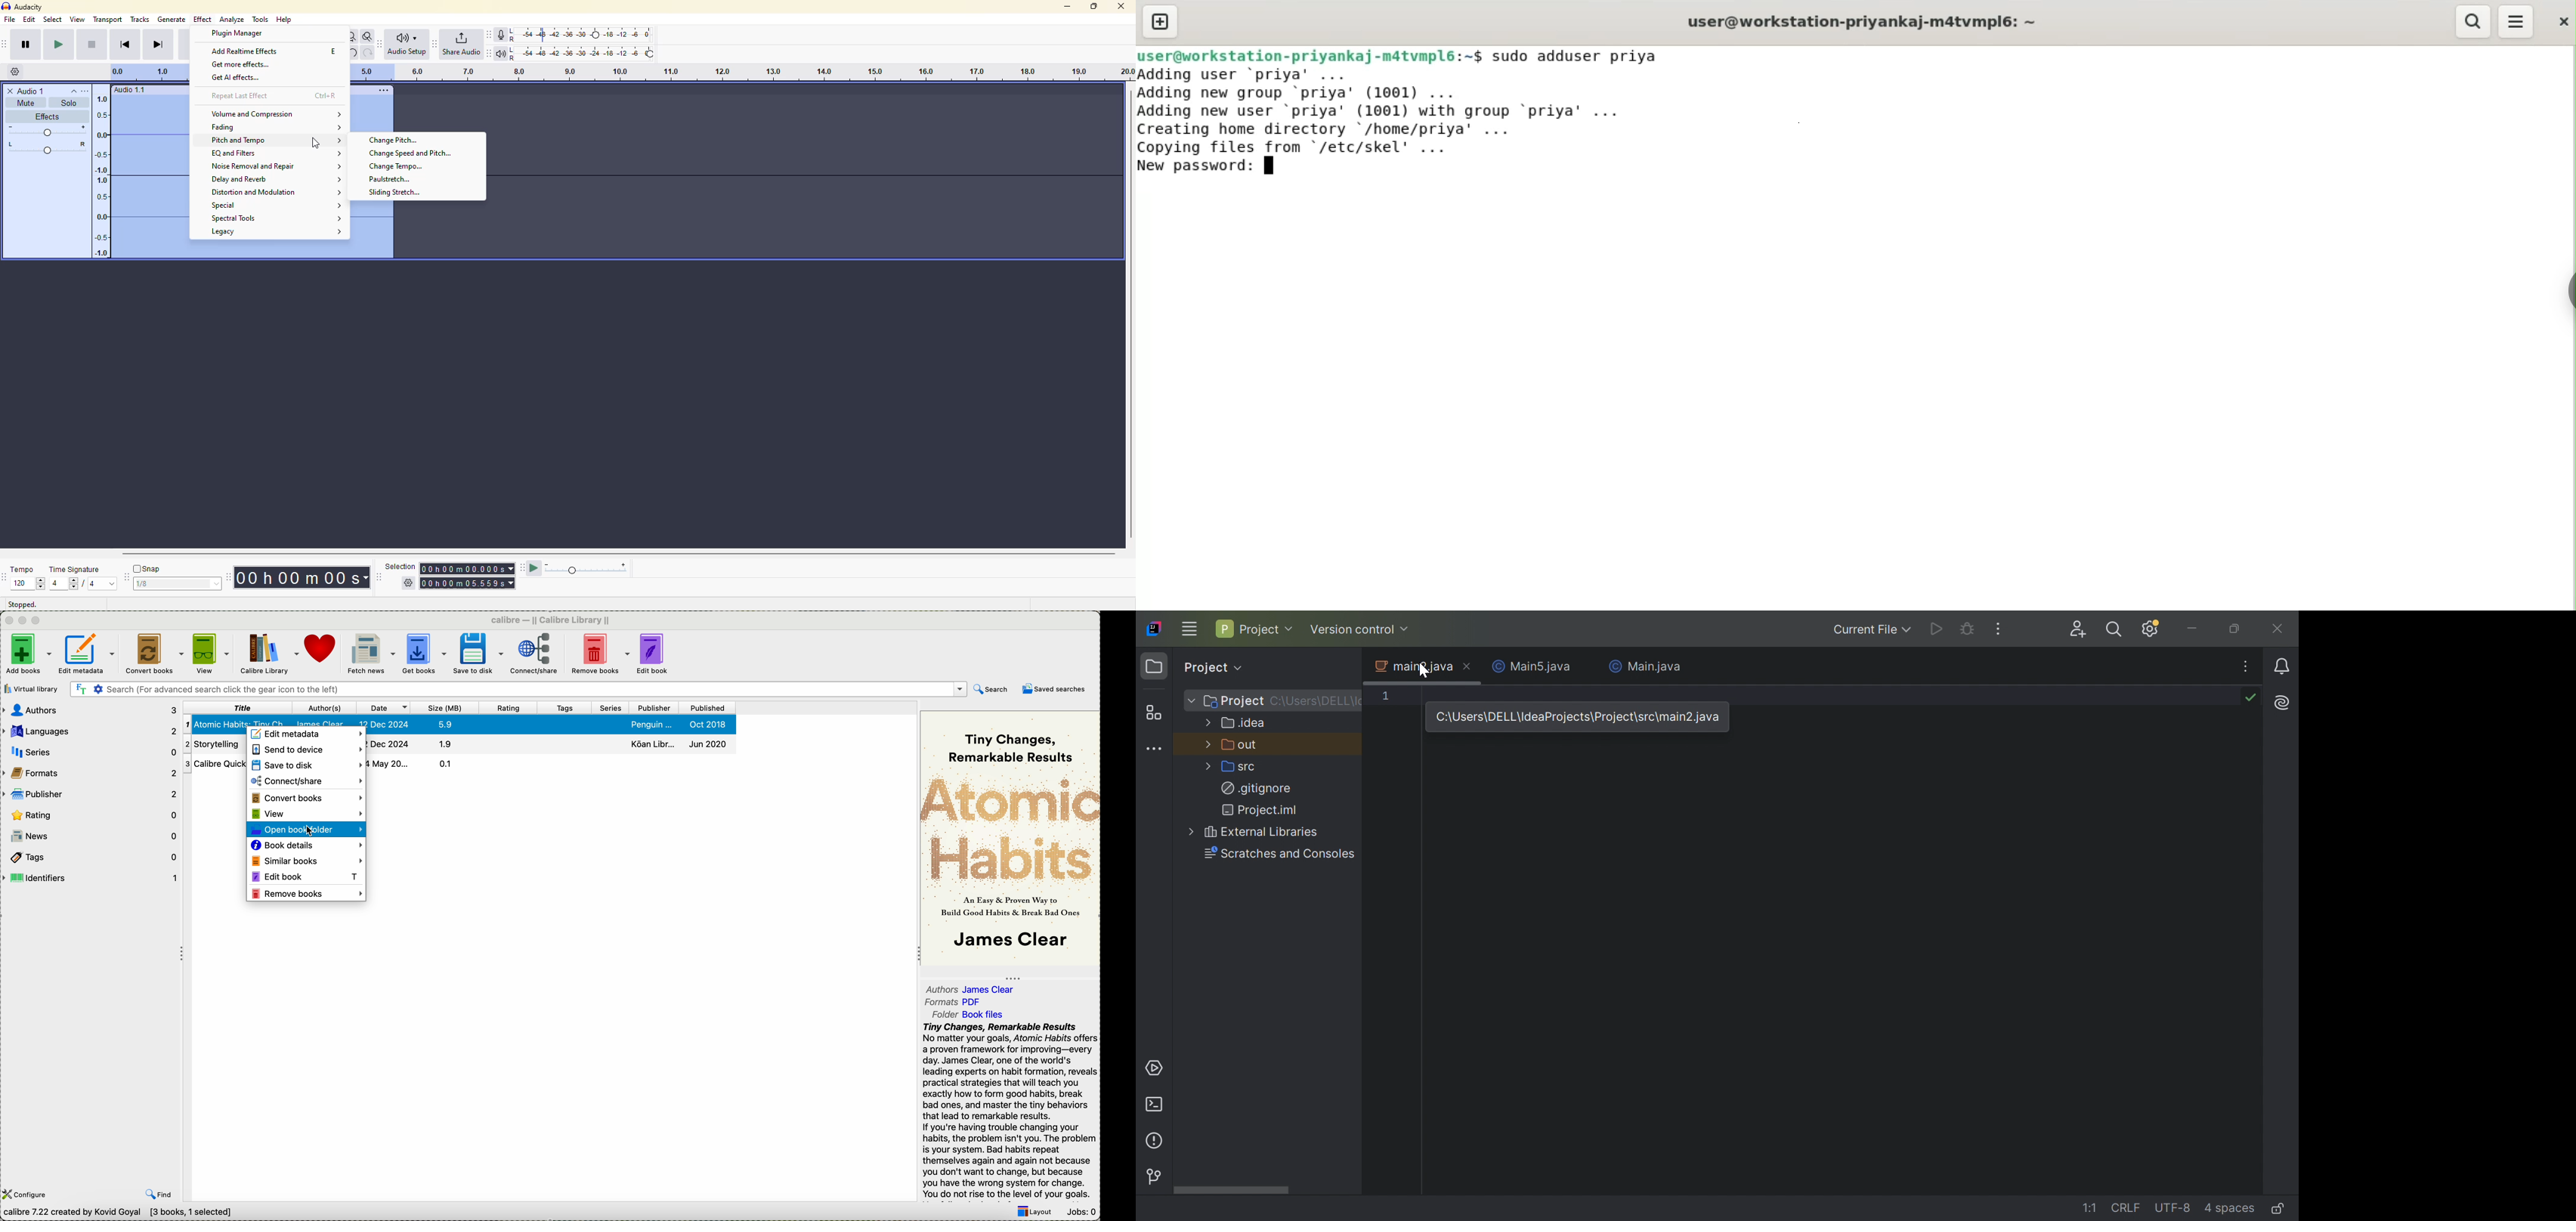  I want to click on view, so click(306, 814).